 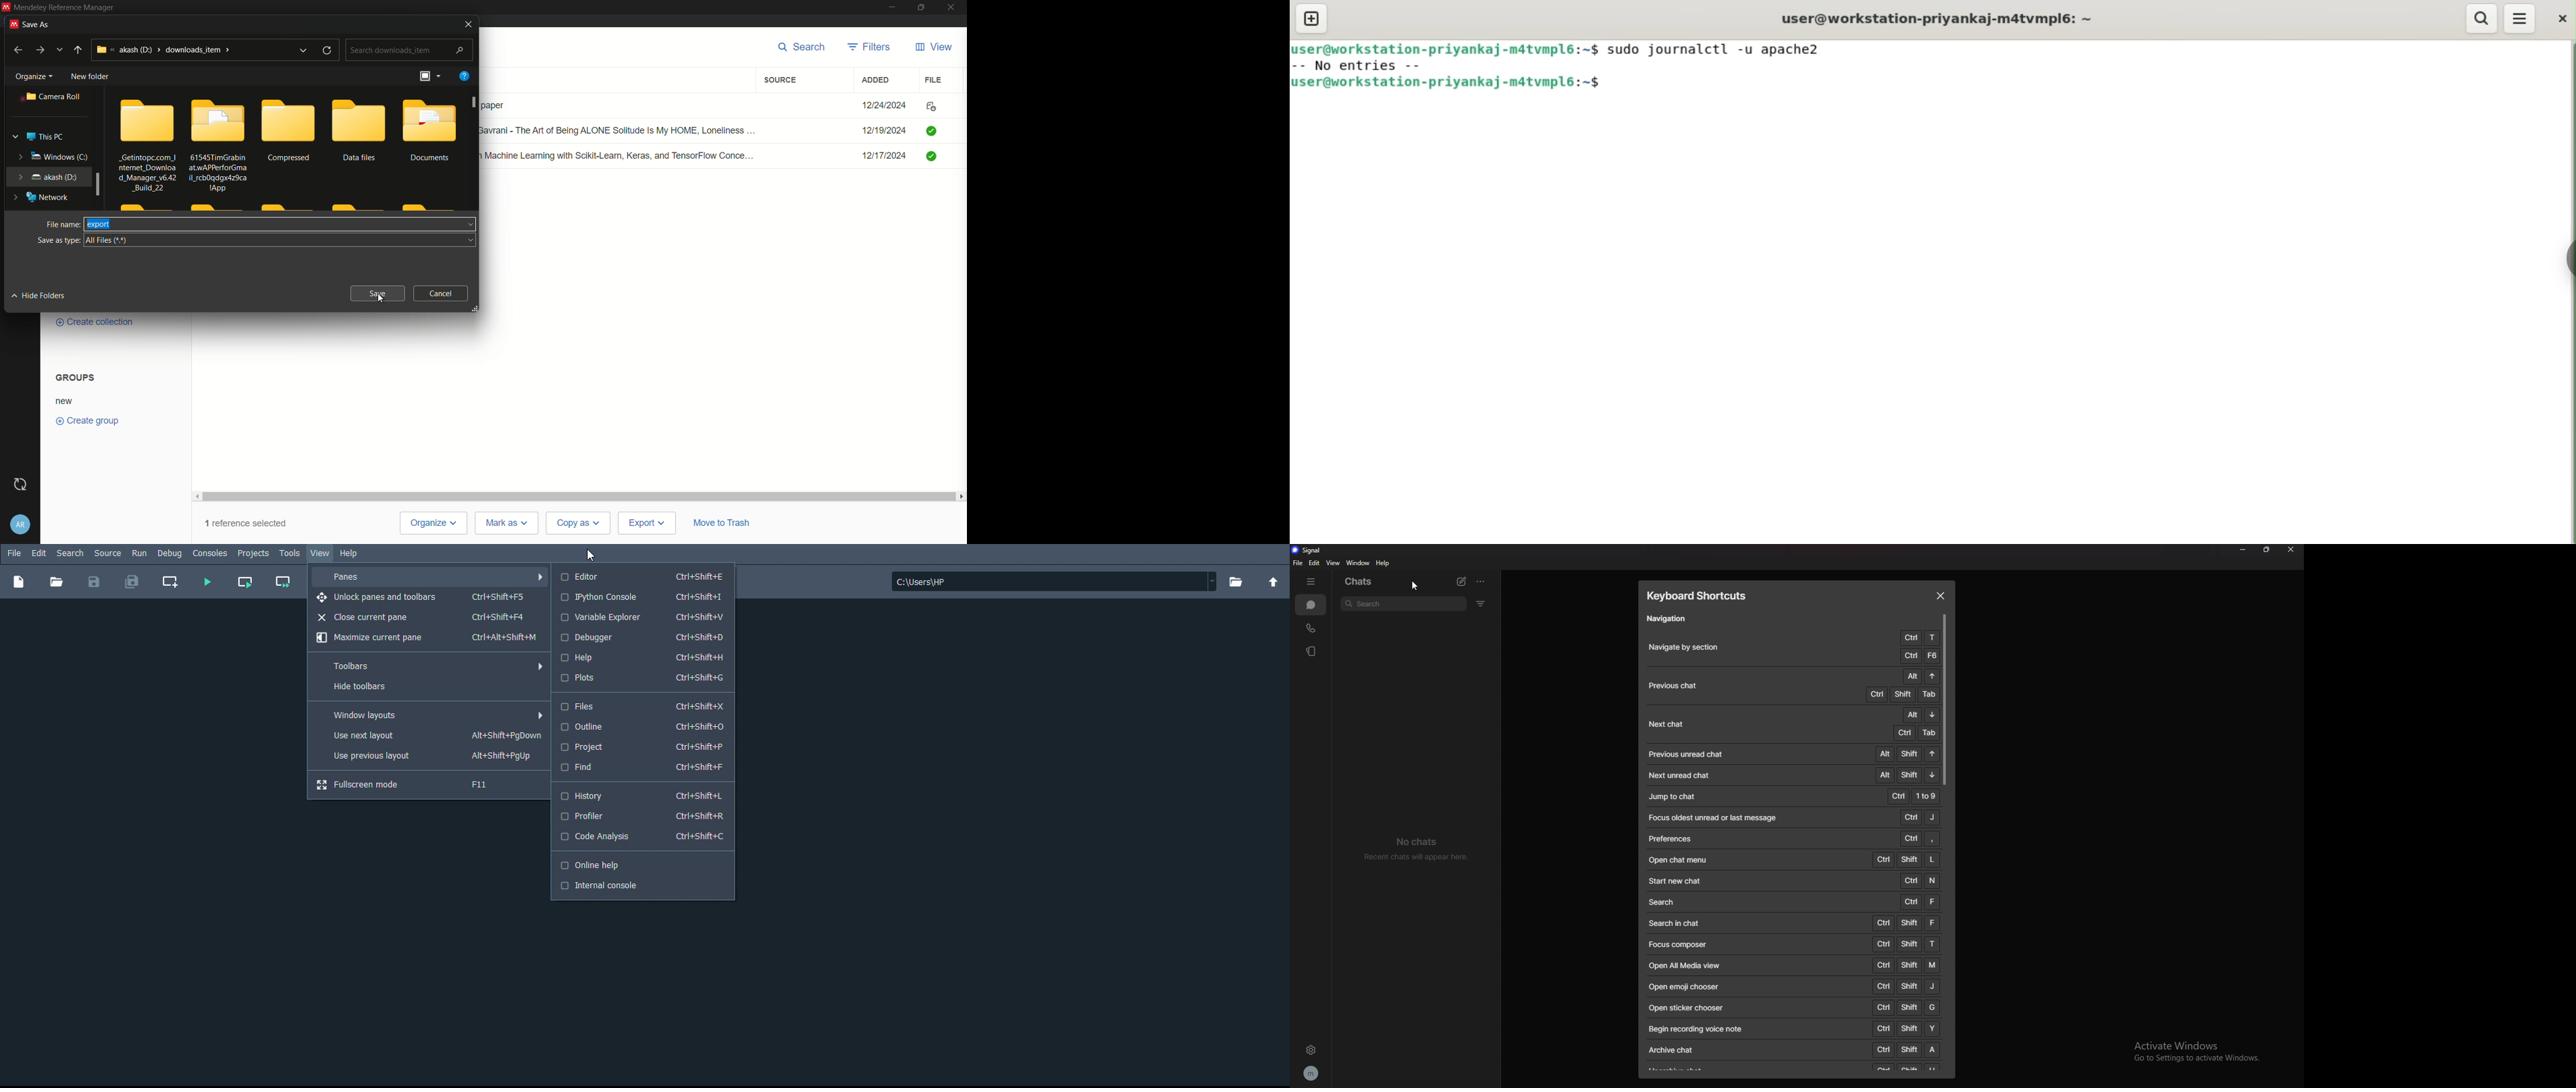 I want to click on Compressed, so click(x=290, y=159).